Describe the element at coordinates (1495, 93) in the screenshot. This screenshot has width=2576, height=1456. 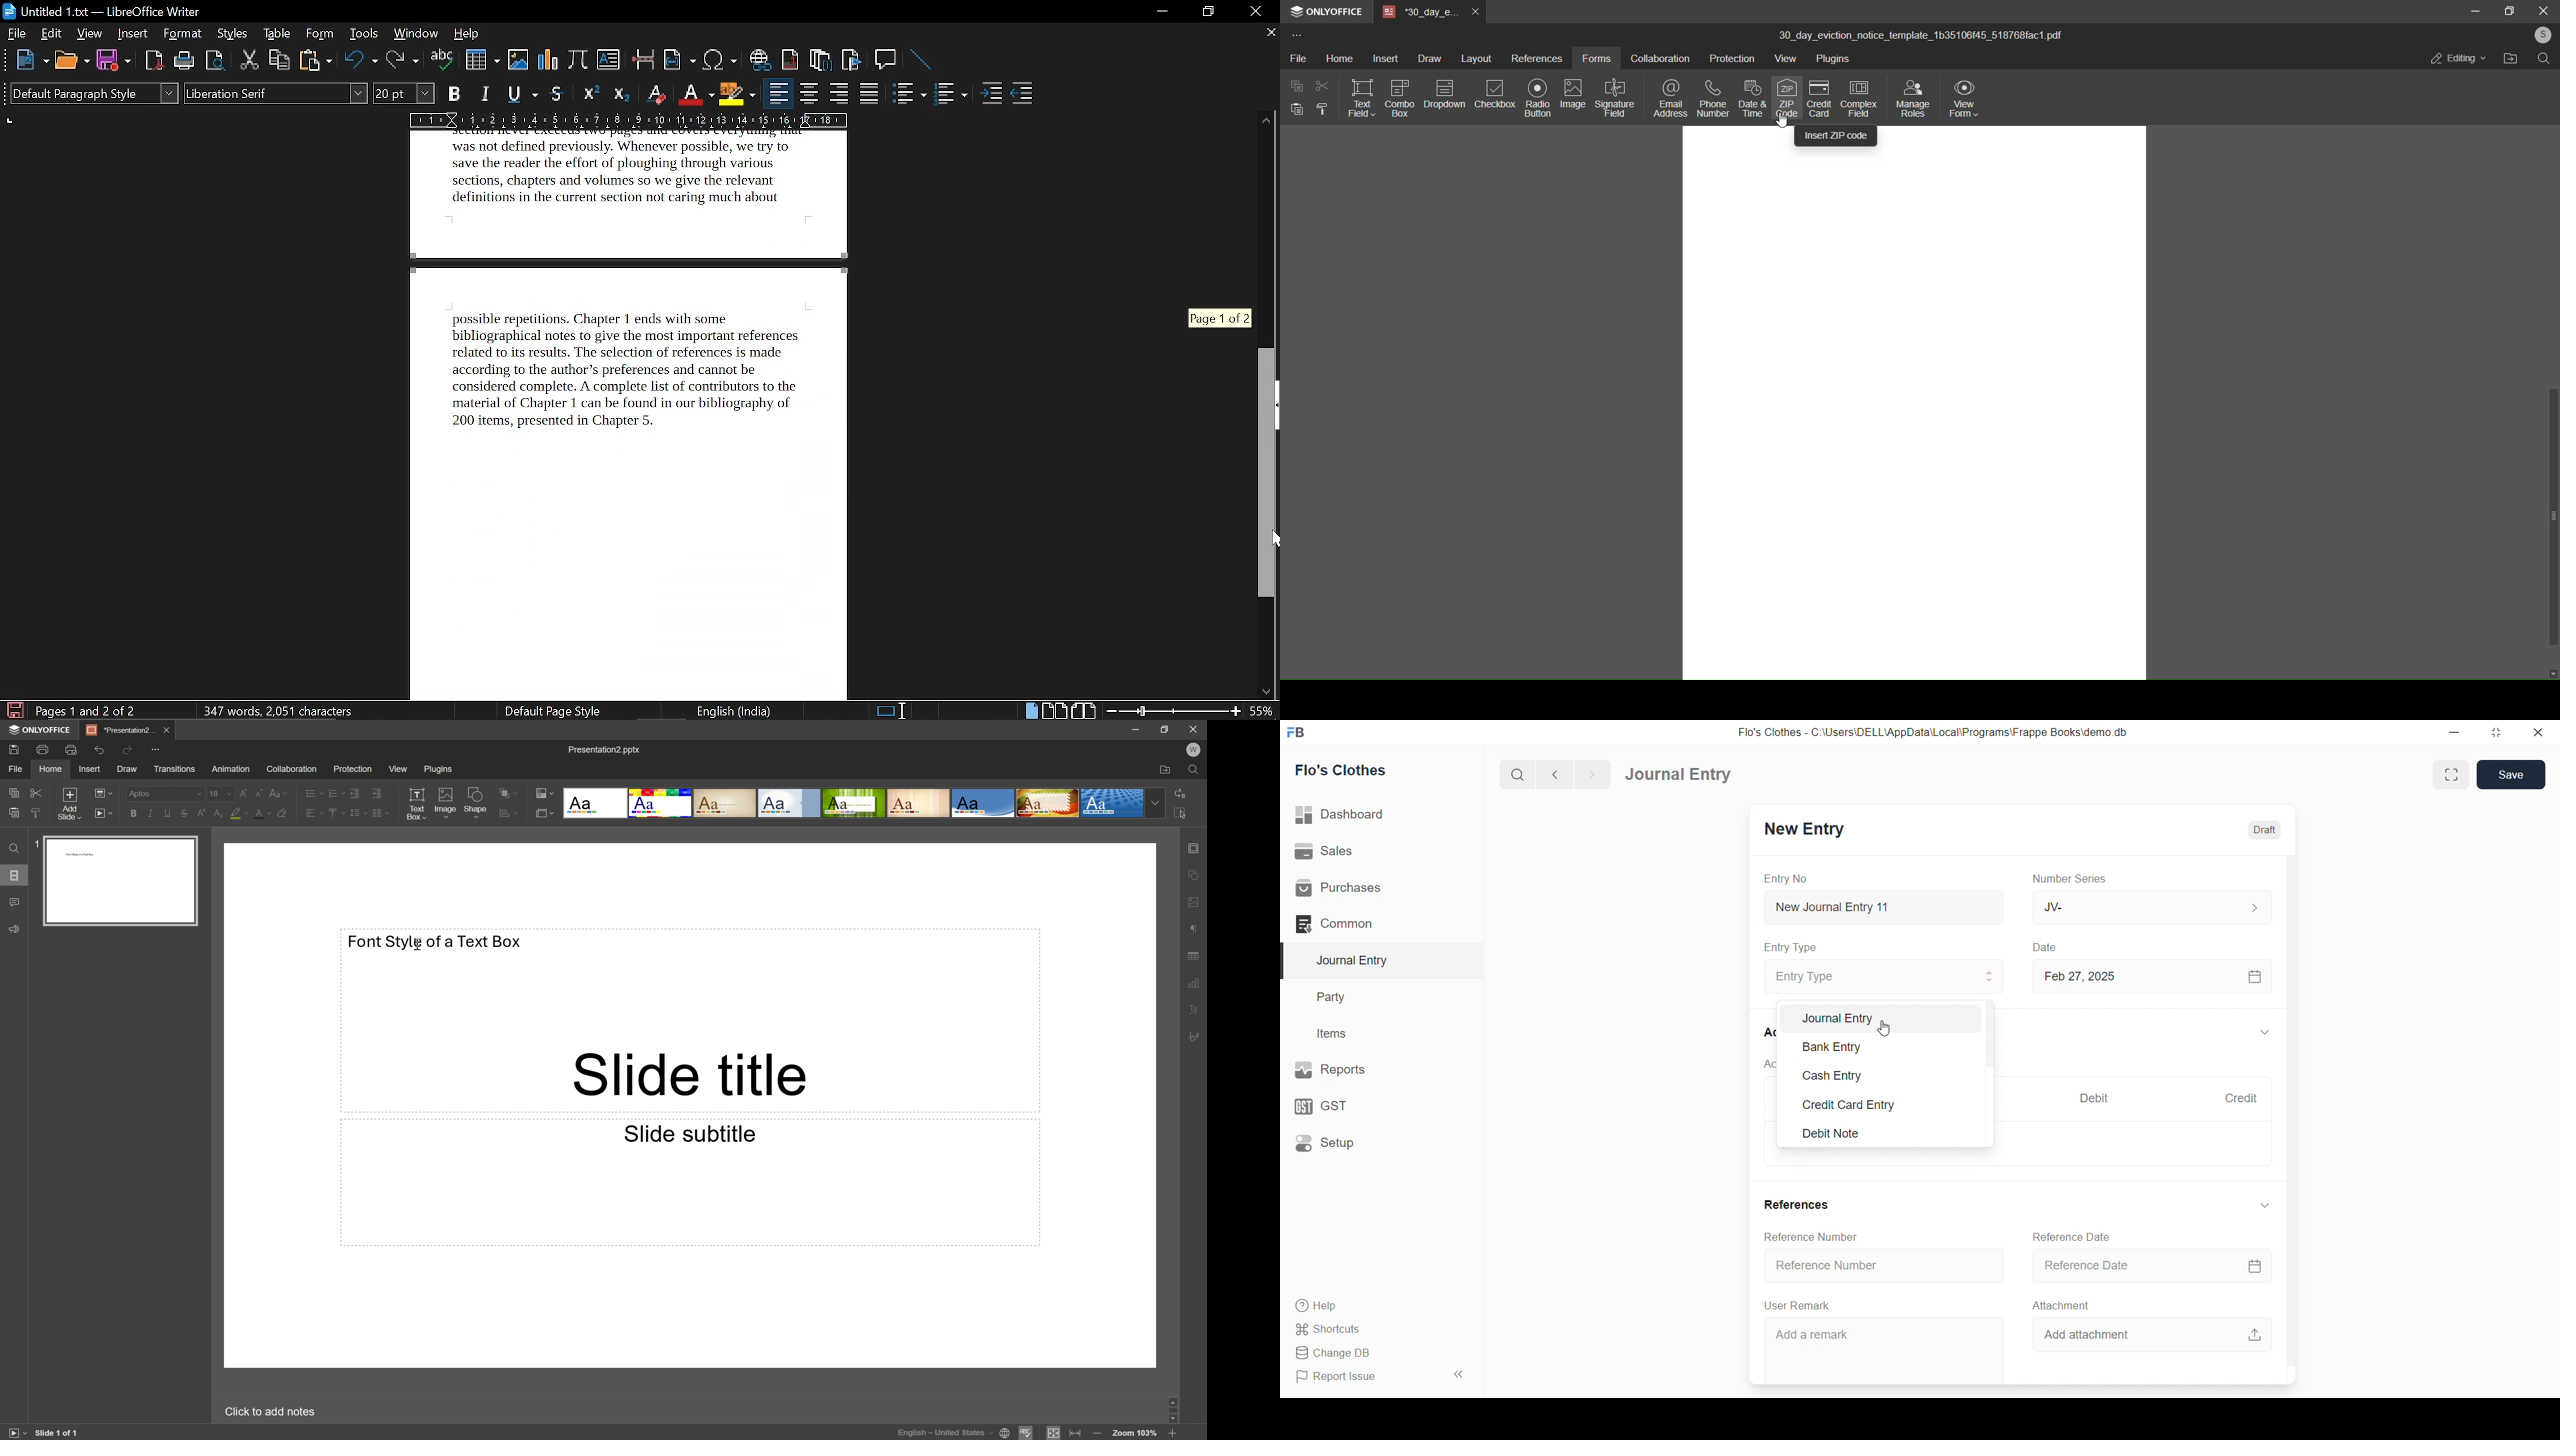
I see `checkbox` at that location.